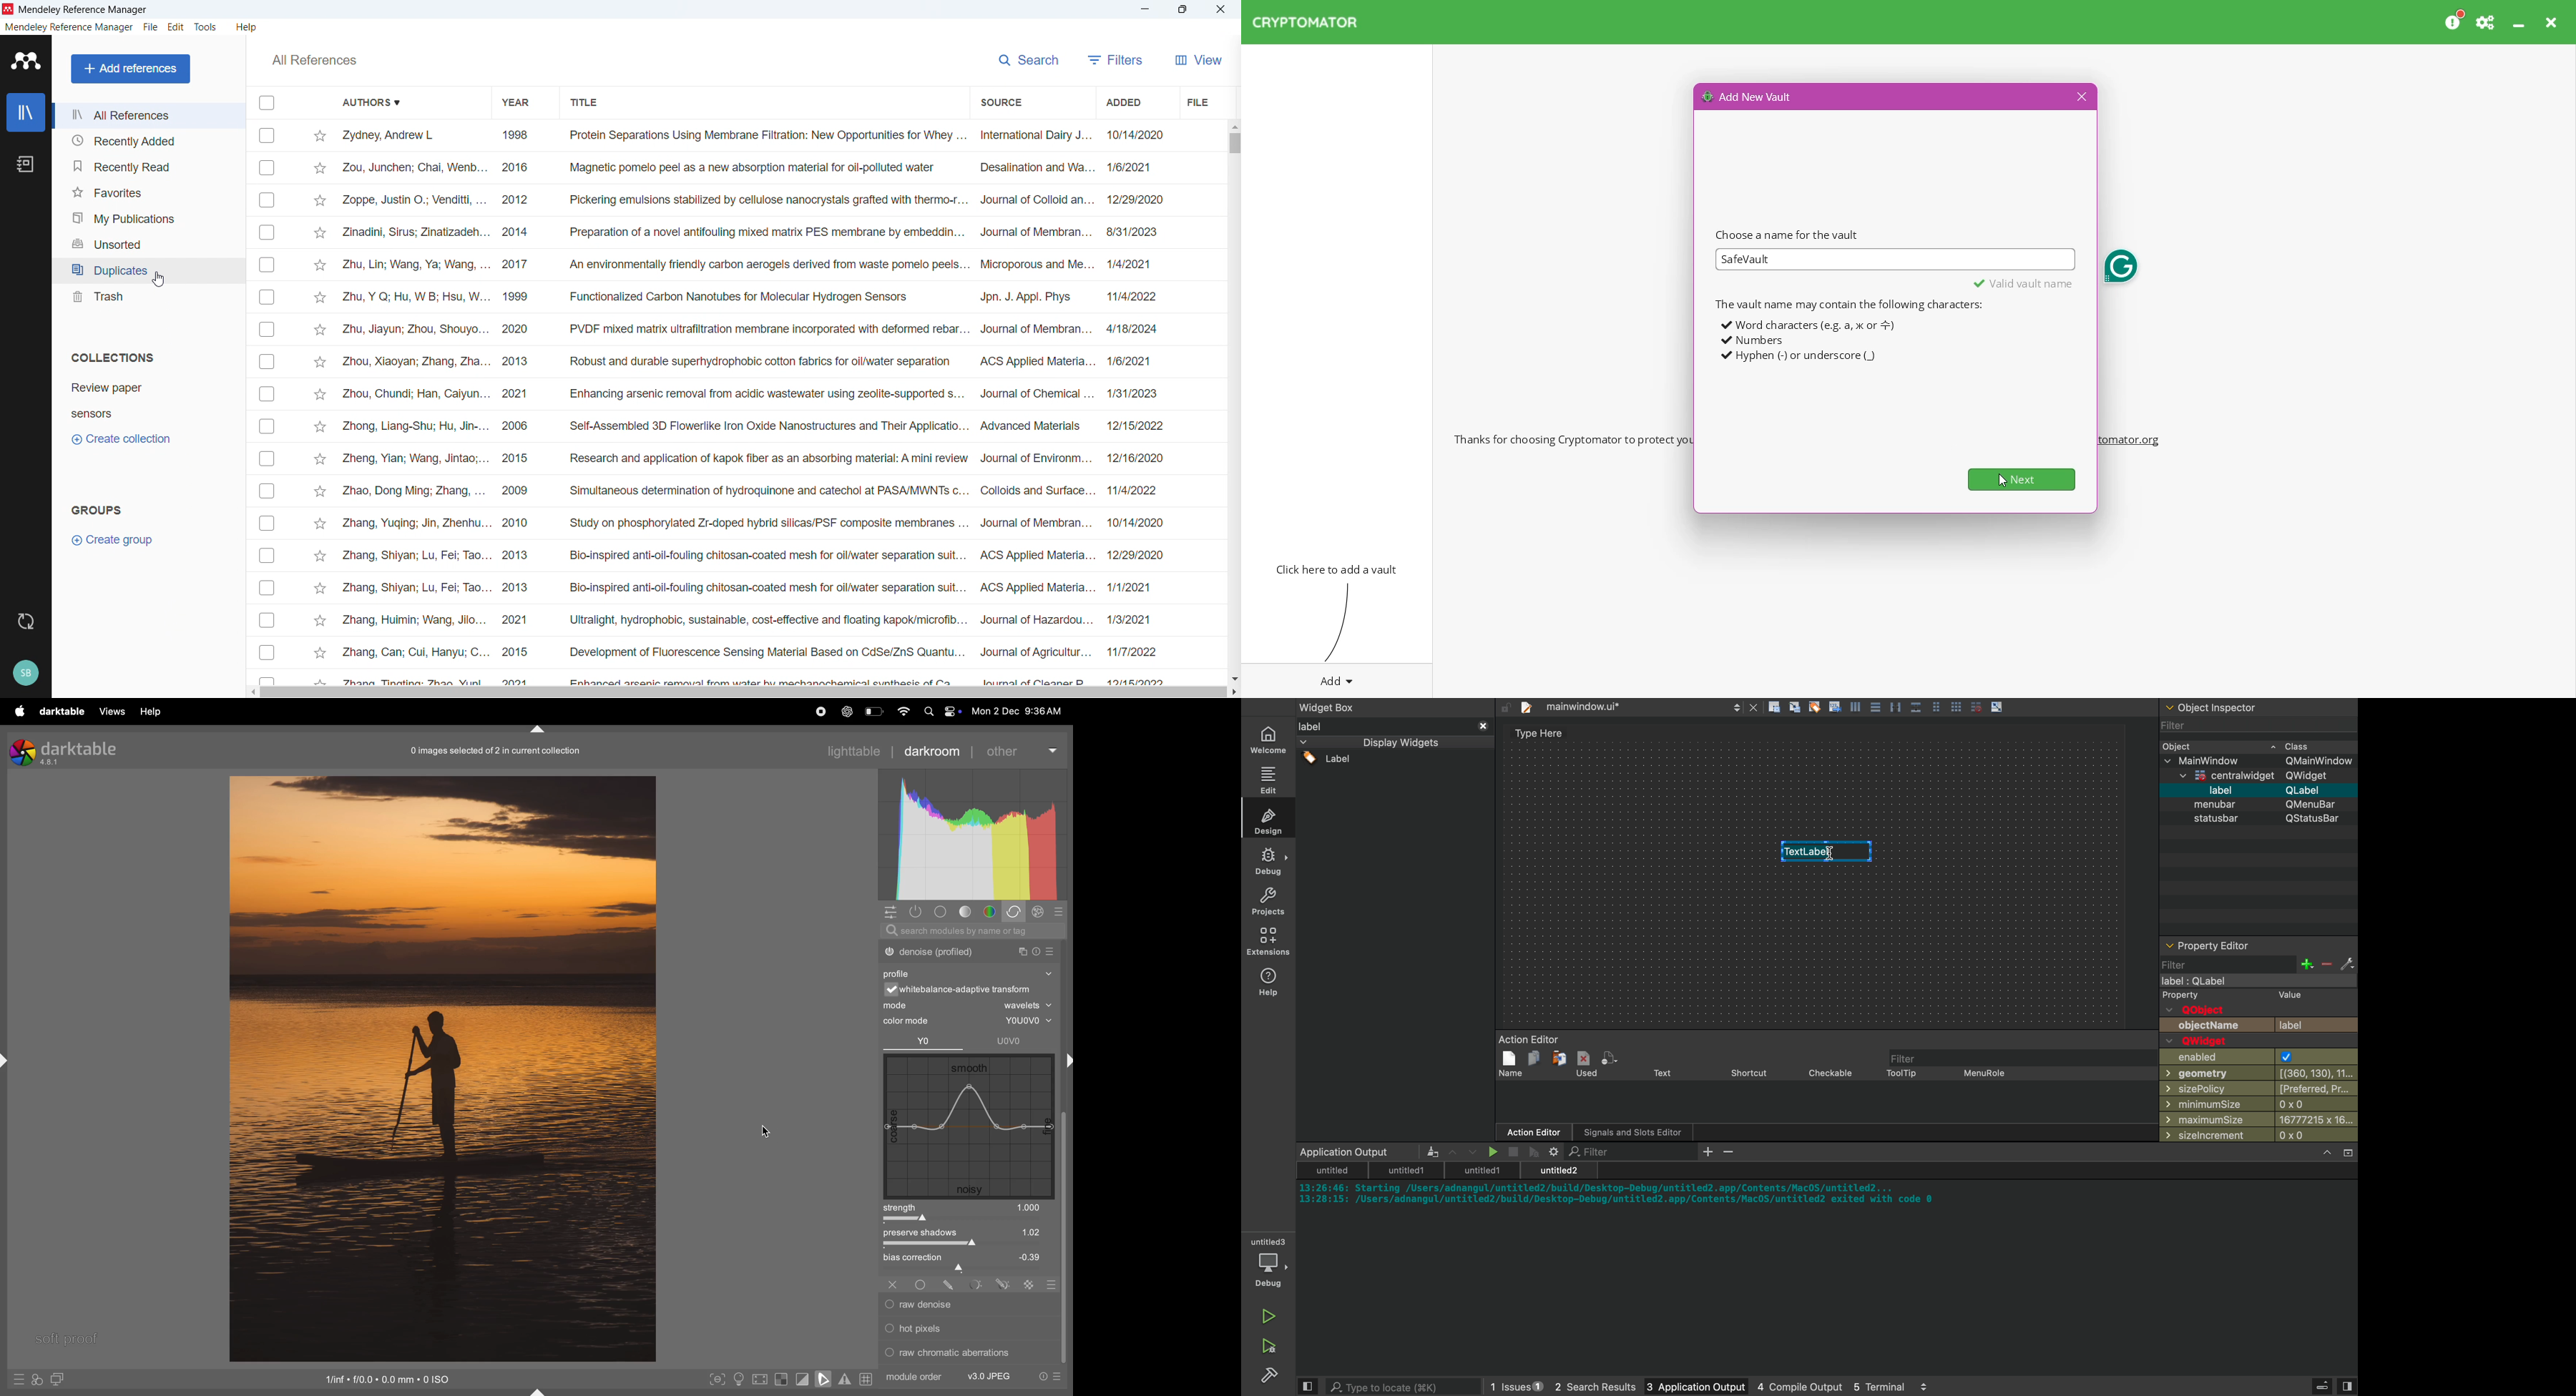 Image resolution: width=2576 pixels, height=1400 pixels. What do you see at coordinates (915, 1021) in the screenshot?
I see `color mode` at bounding box center [915, 1021].